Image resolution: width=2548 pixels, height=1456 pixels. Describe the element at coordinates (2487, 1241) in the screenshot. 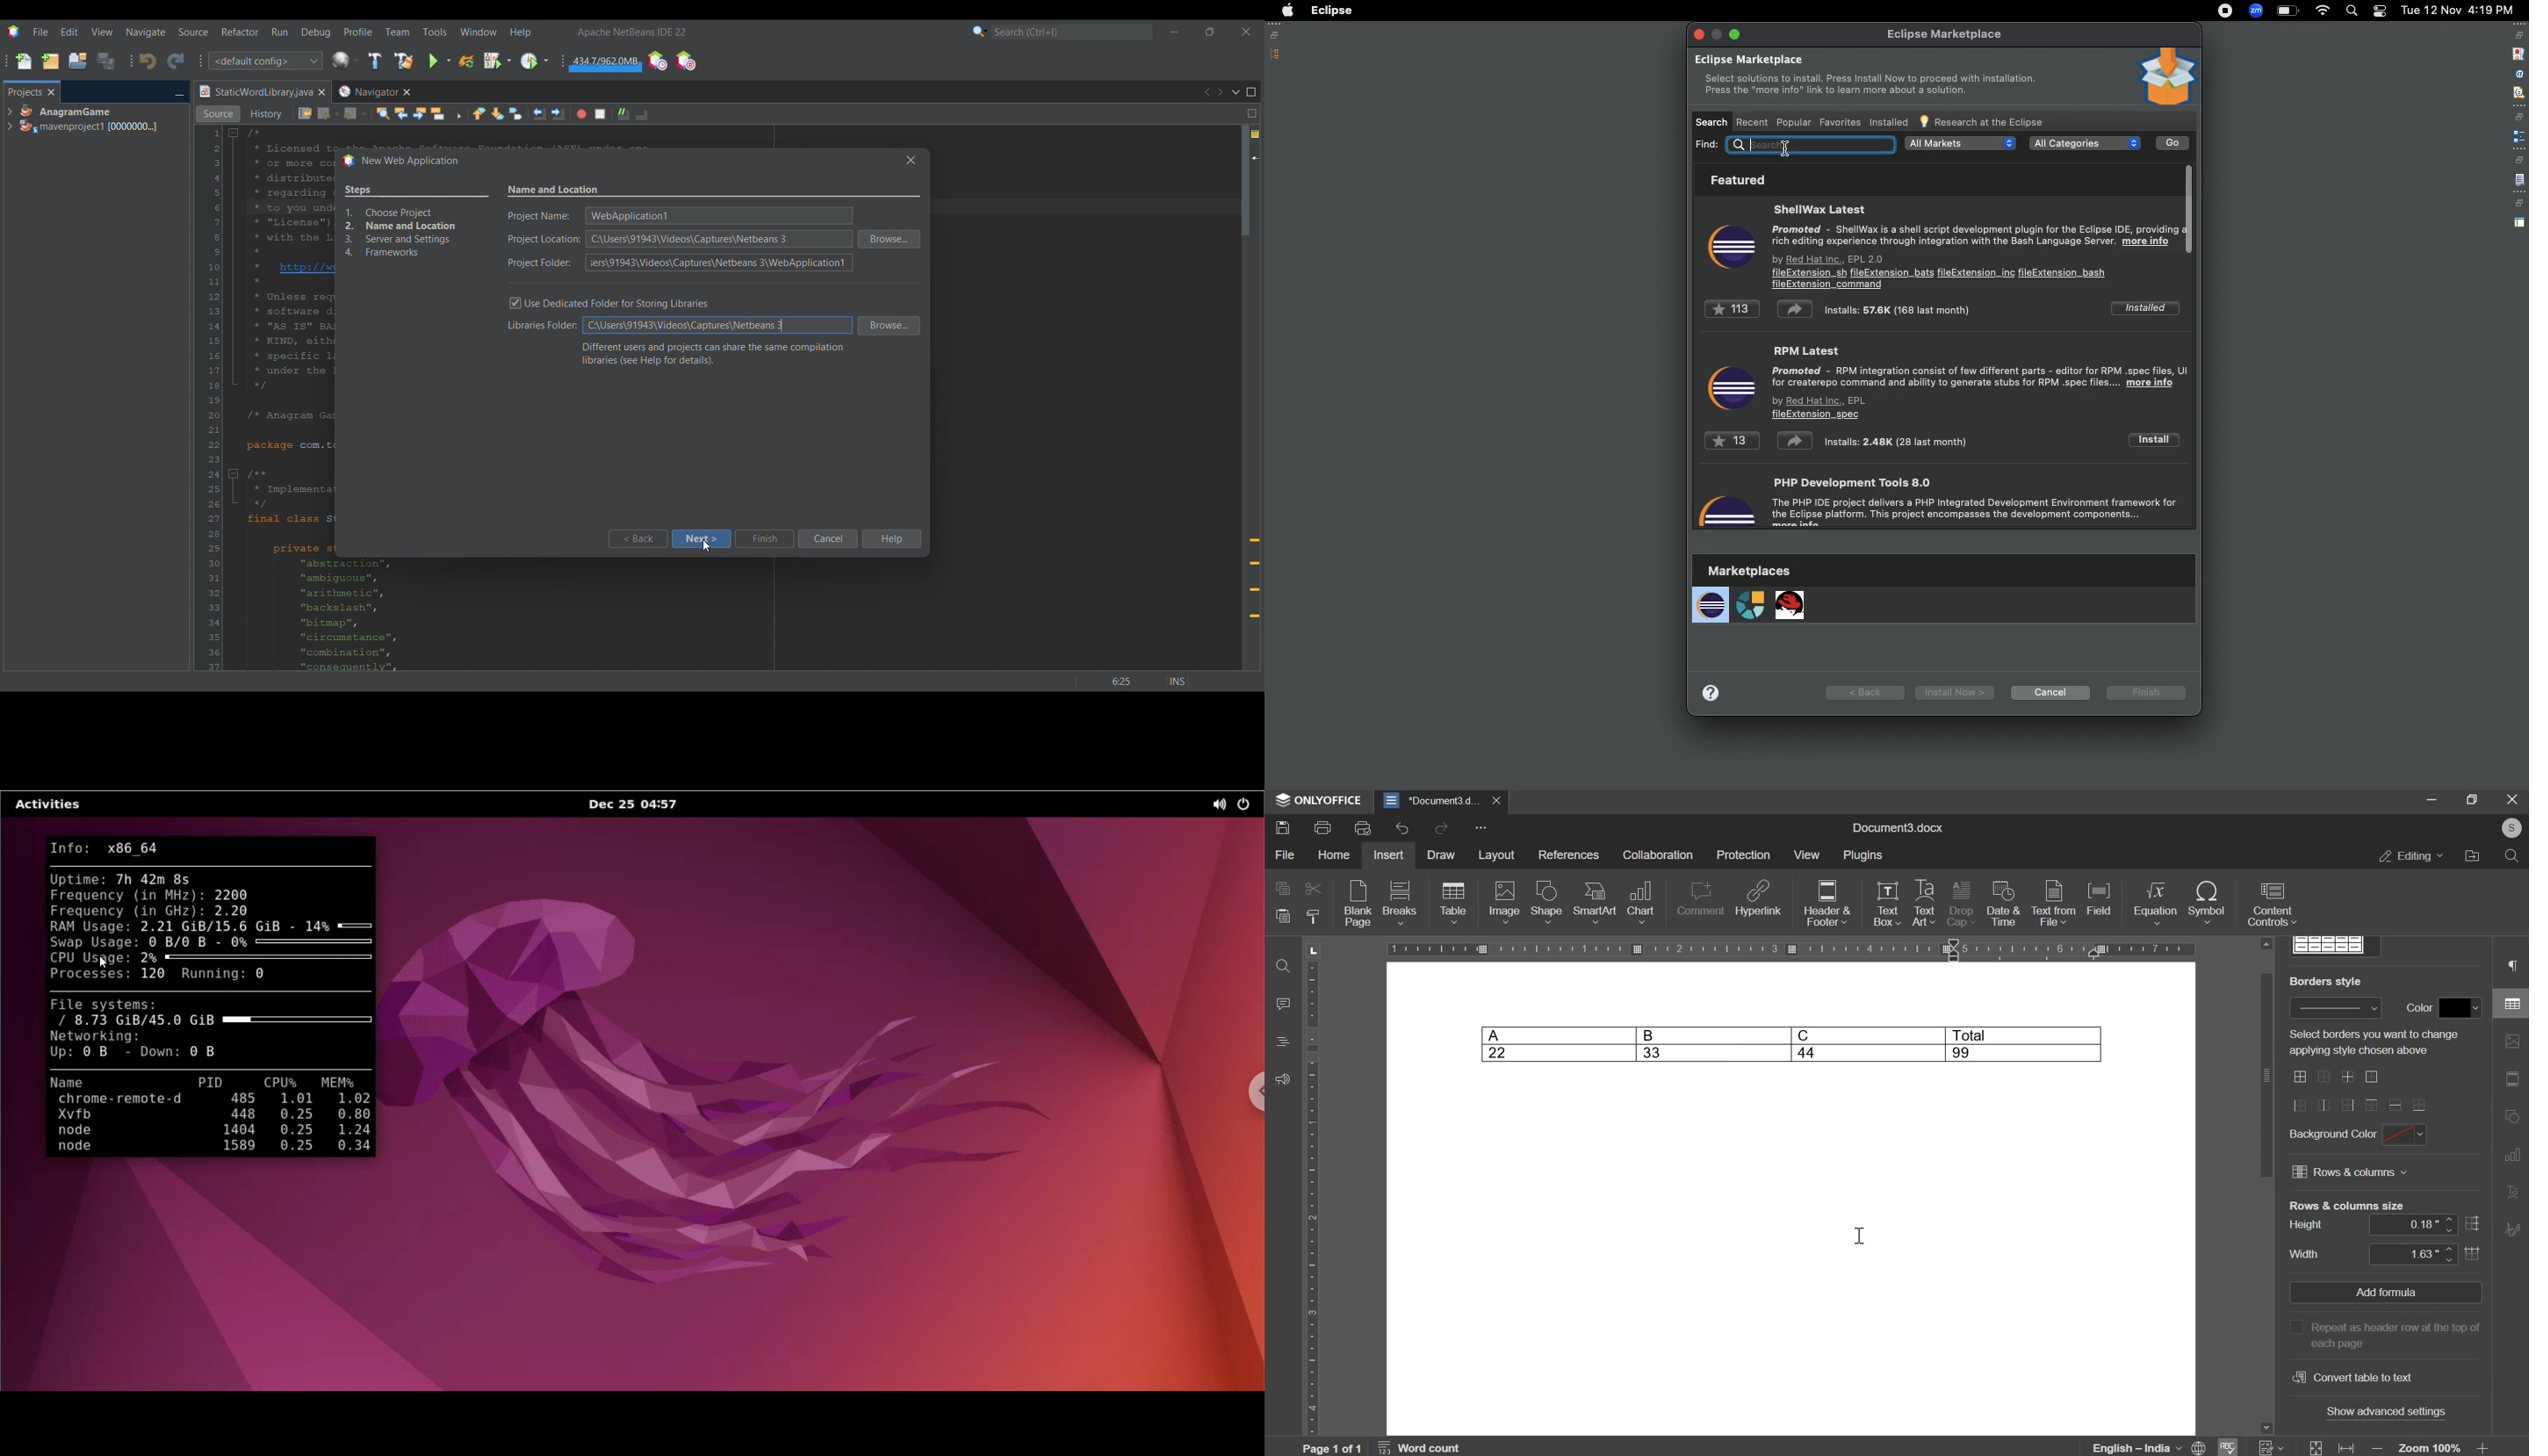

I see `vertical scrollbar` at that location.